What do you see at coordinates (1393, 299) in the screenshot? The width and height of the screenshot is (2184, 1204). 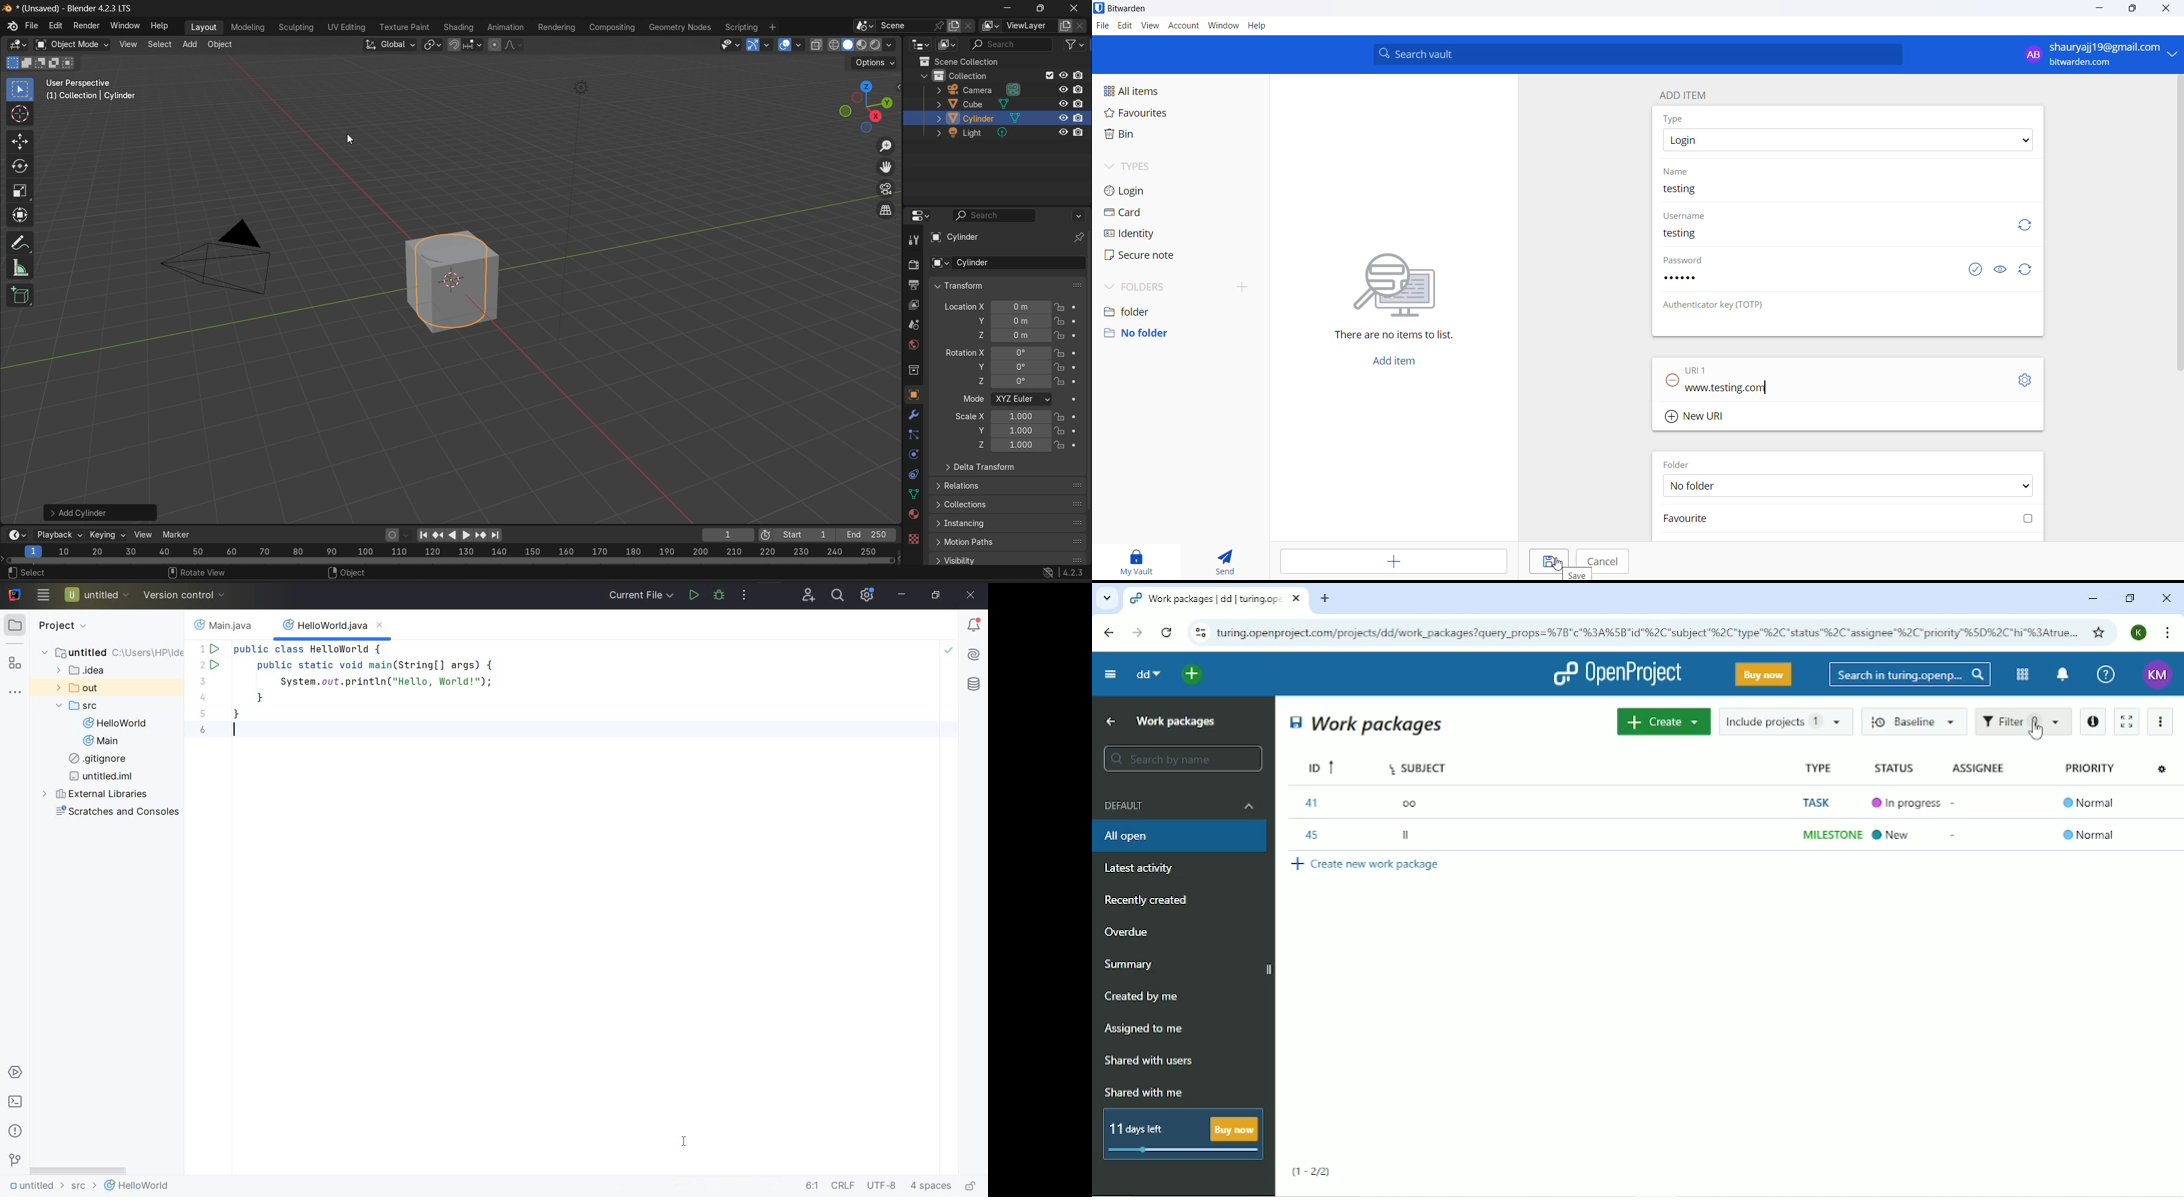 I see `There are no items to list.` at bounding box center [1393, 299].